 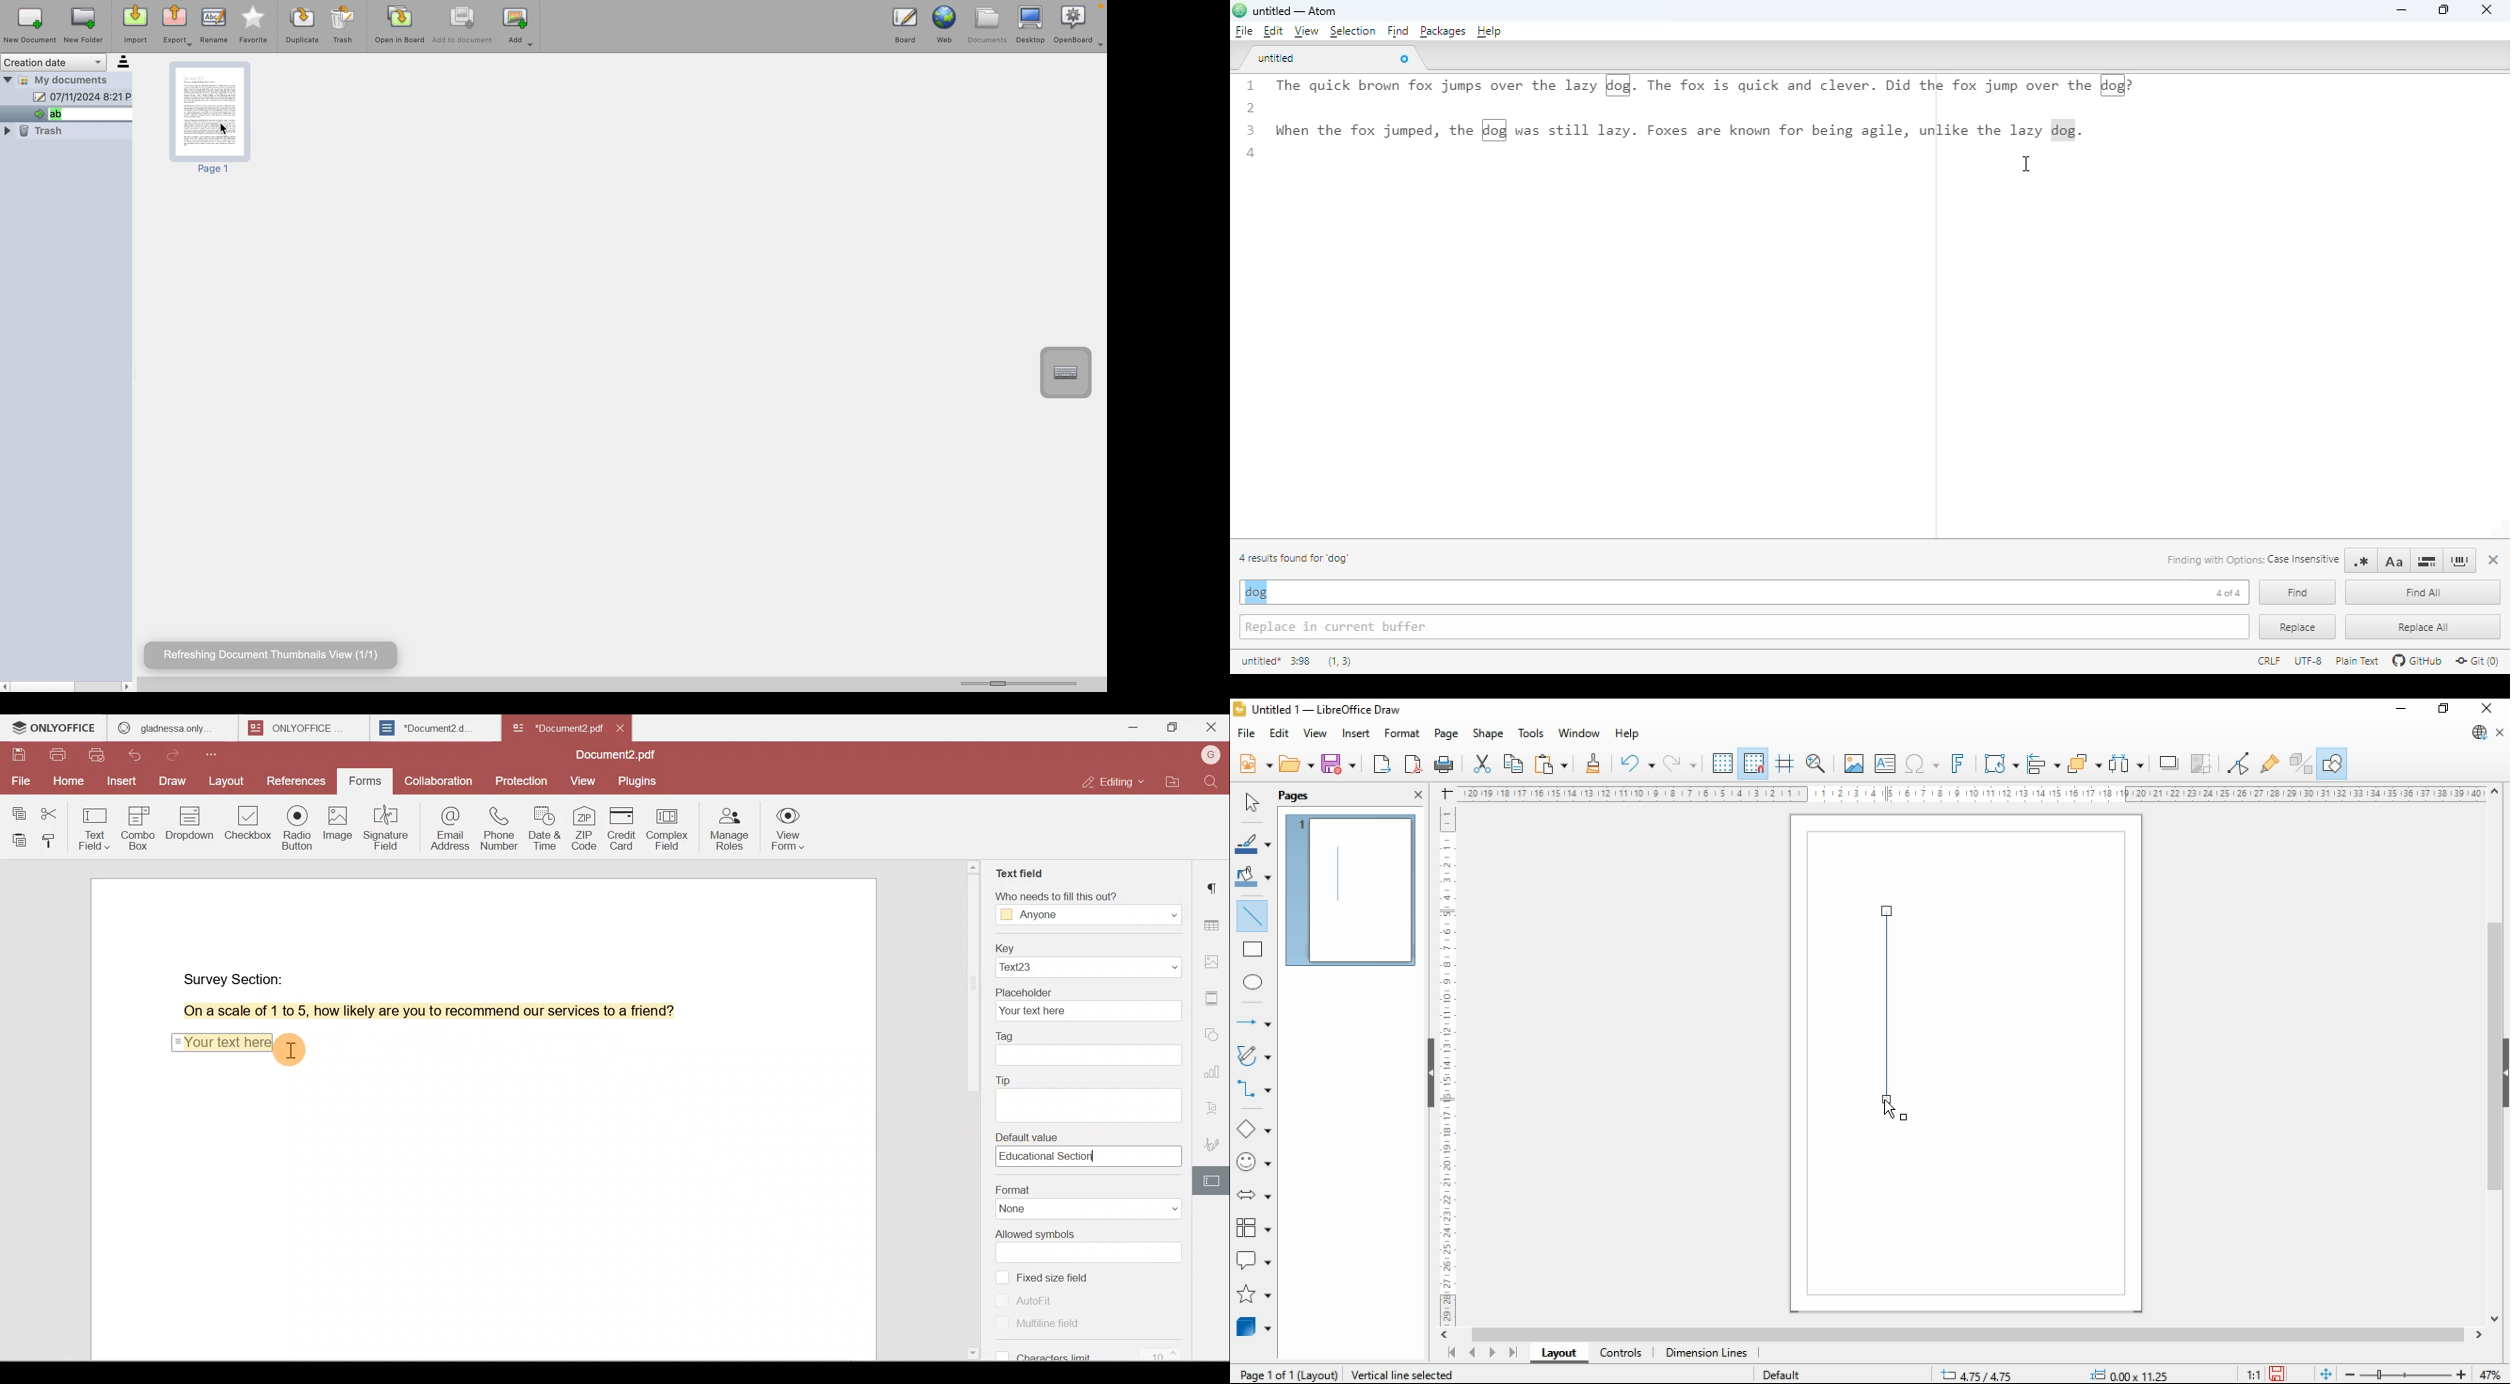 What do you see at coordinates (172, 728) in the screenshot?
I see `gladness only` at bounding box center [172, 728].